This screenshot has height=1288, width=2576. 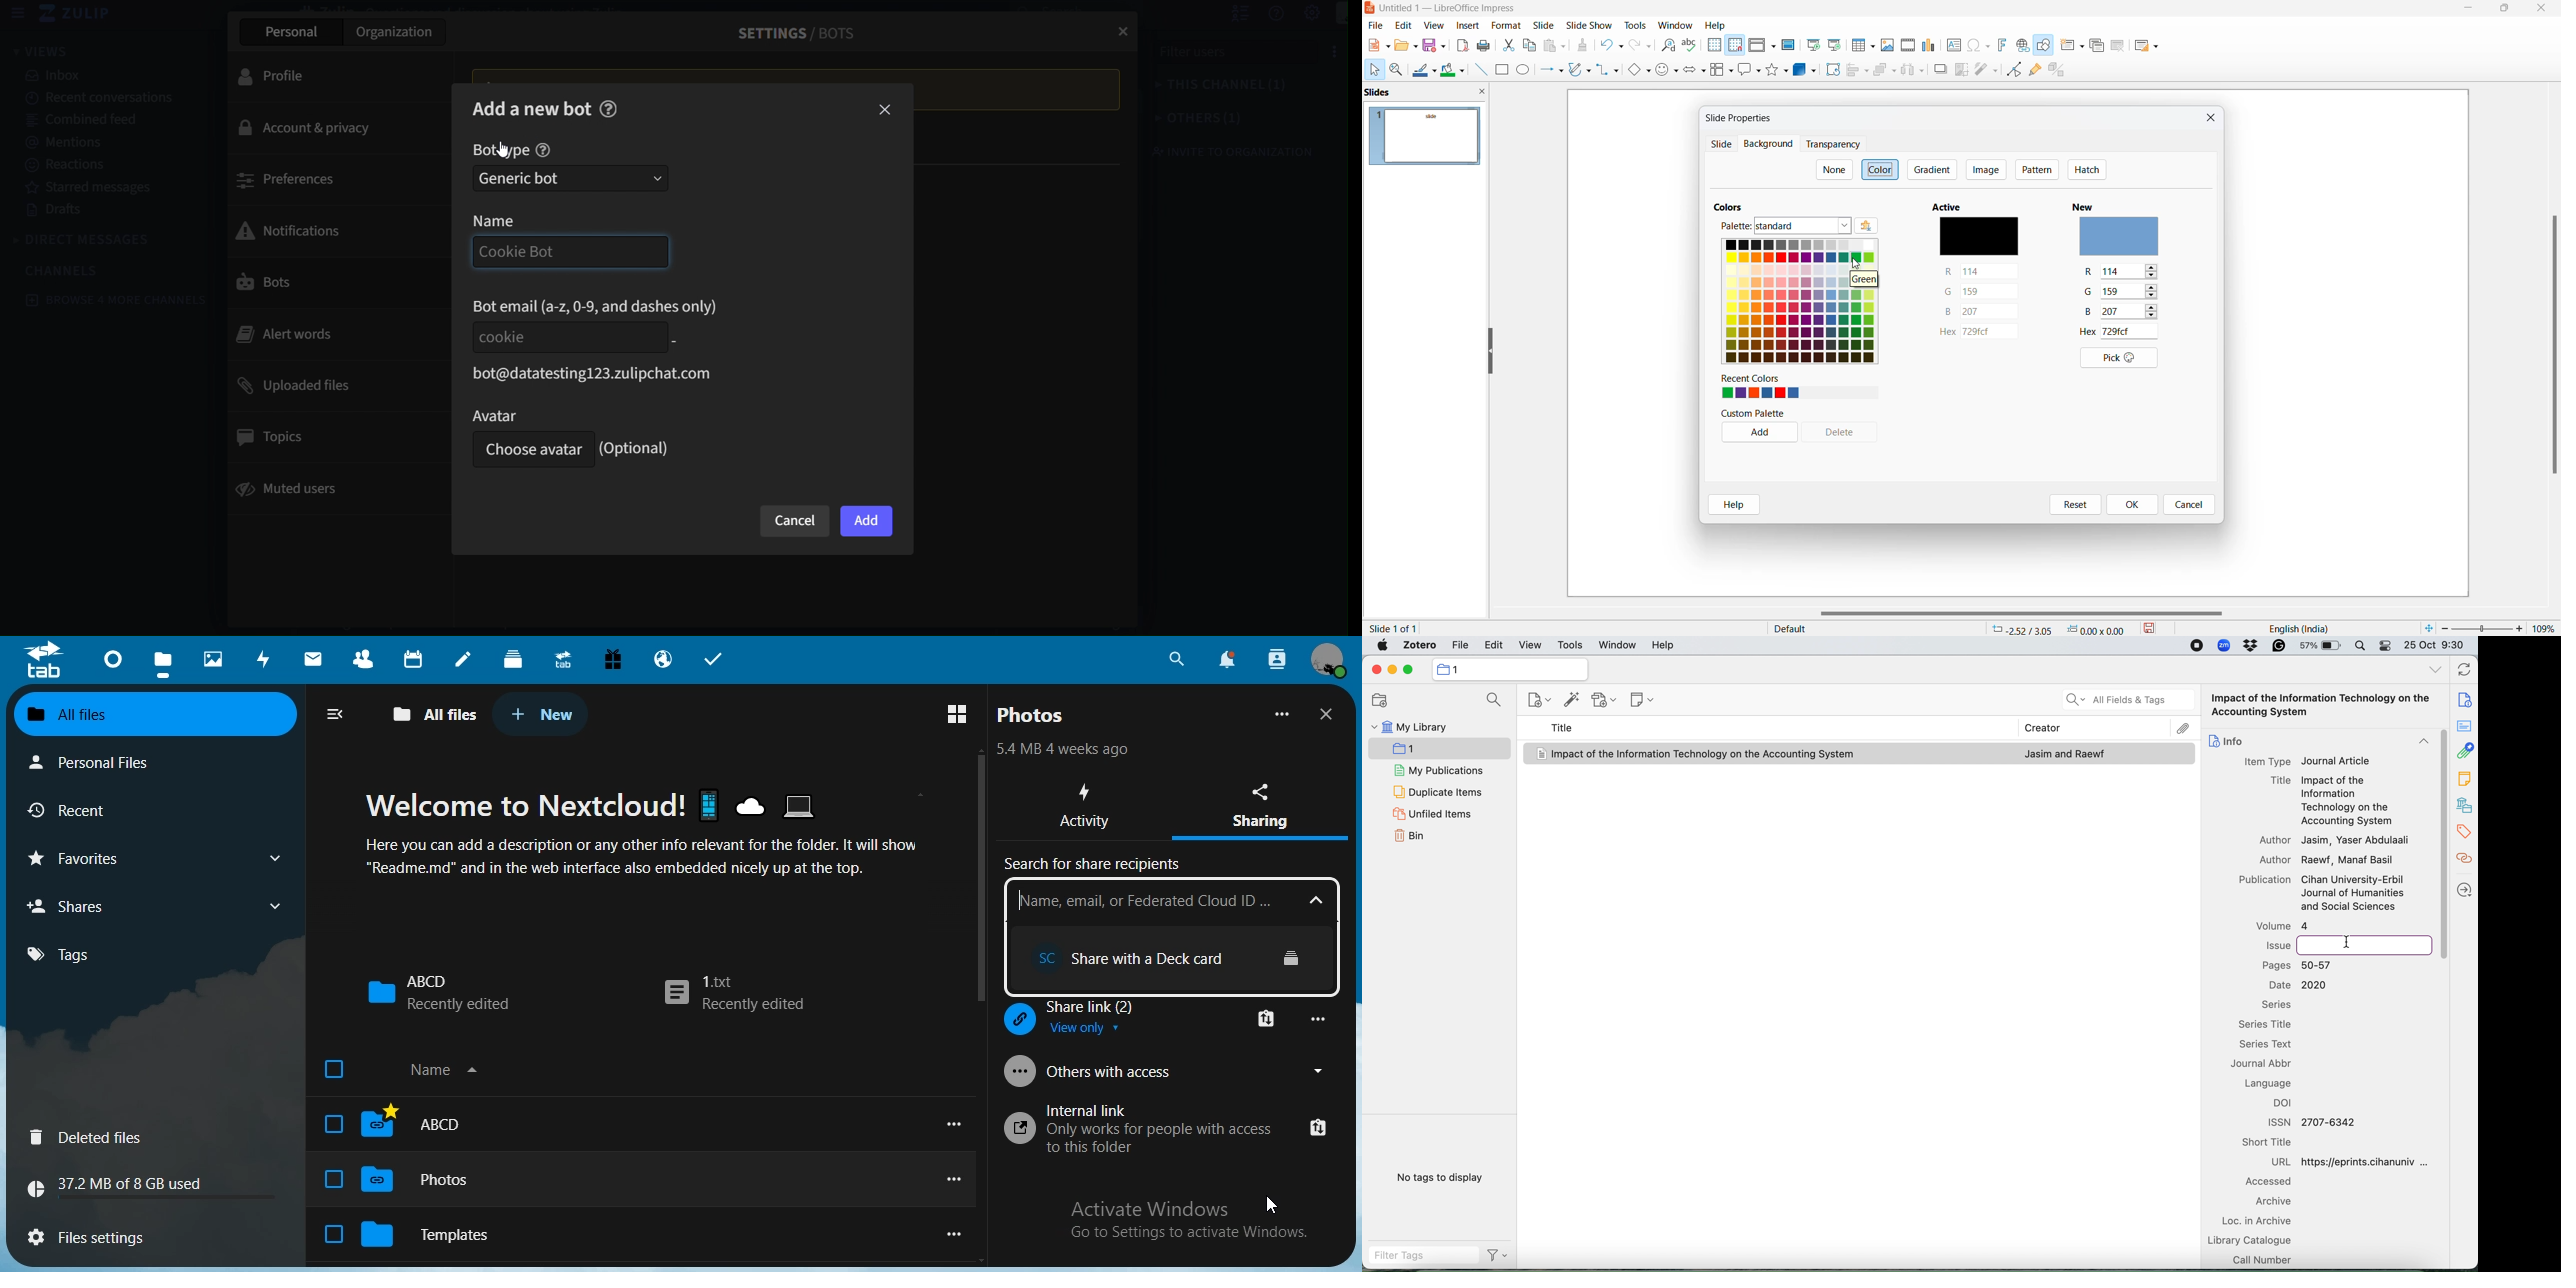 What do you see at coordinates (1714, 46) in the screenshot?
I see `display grid` at bounding box center [1714, 46].